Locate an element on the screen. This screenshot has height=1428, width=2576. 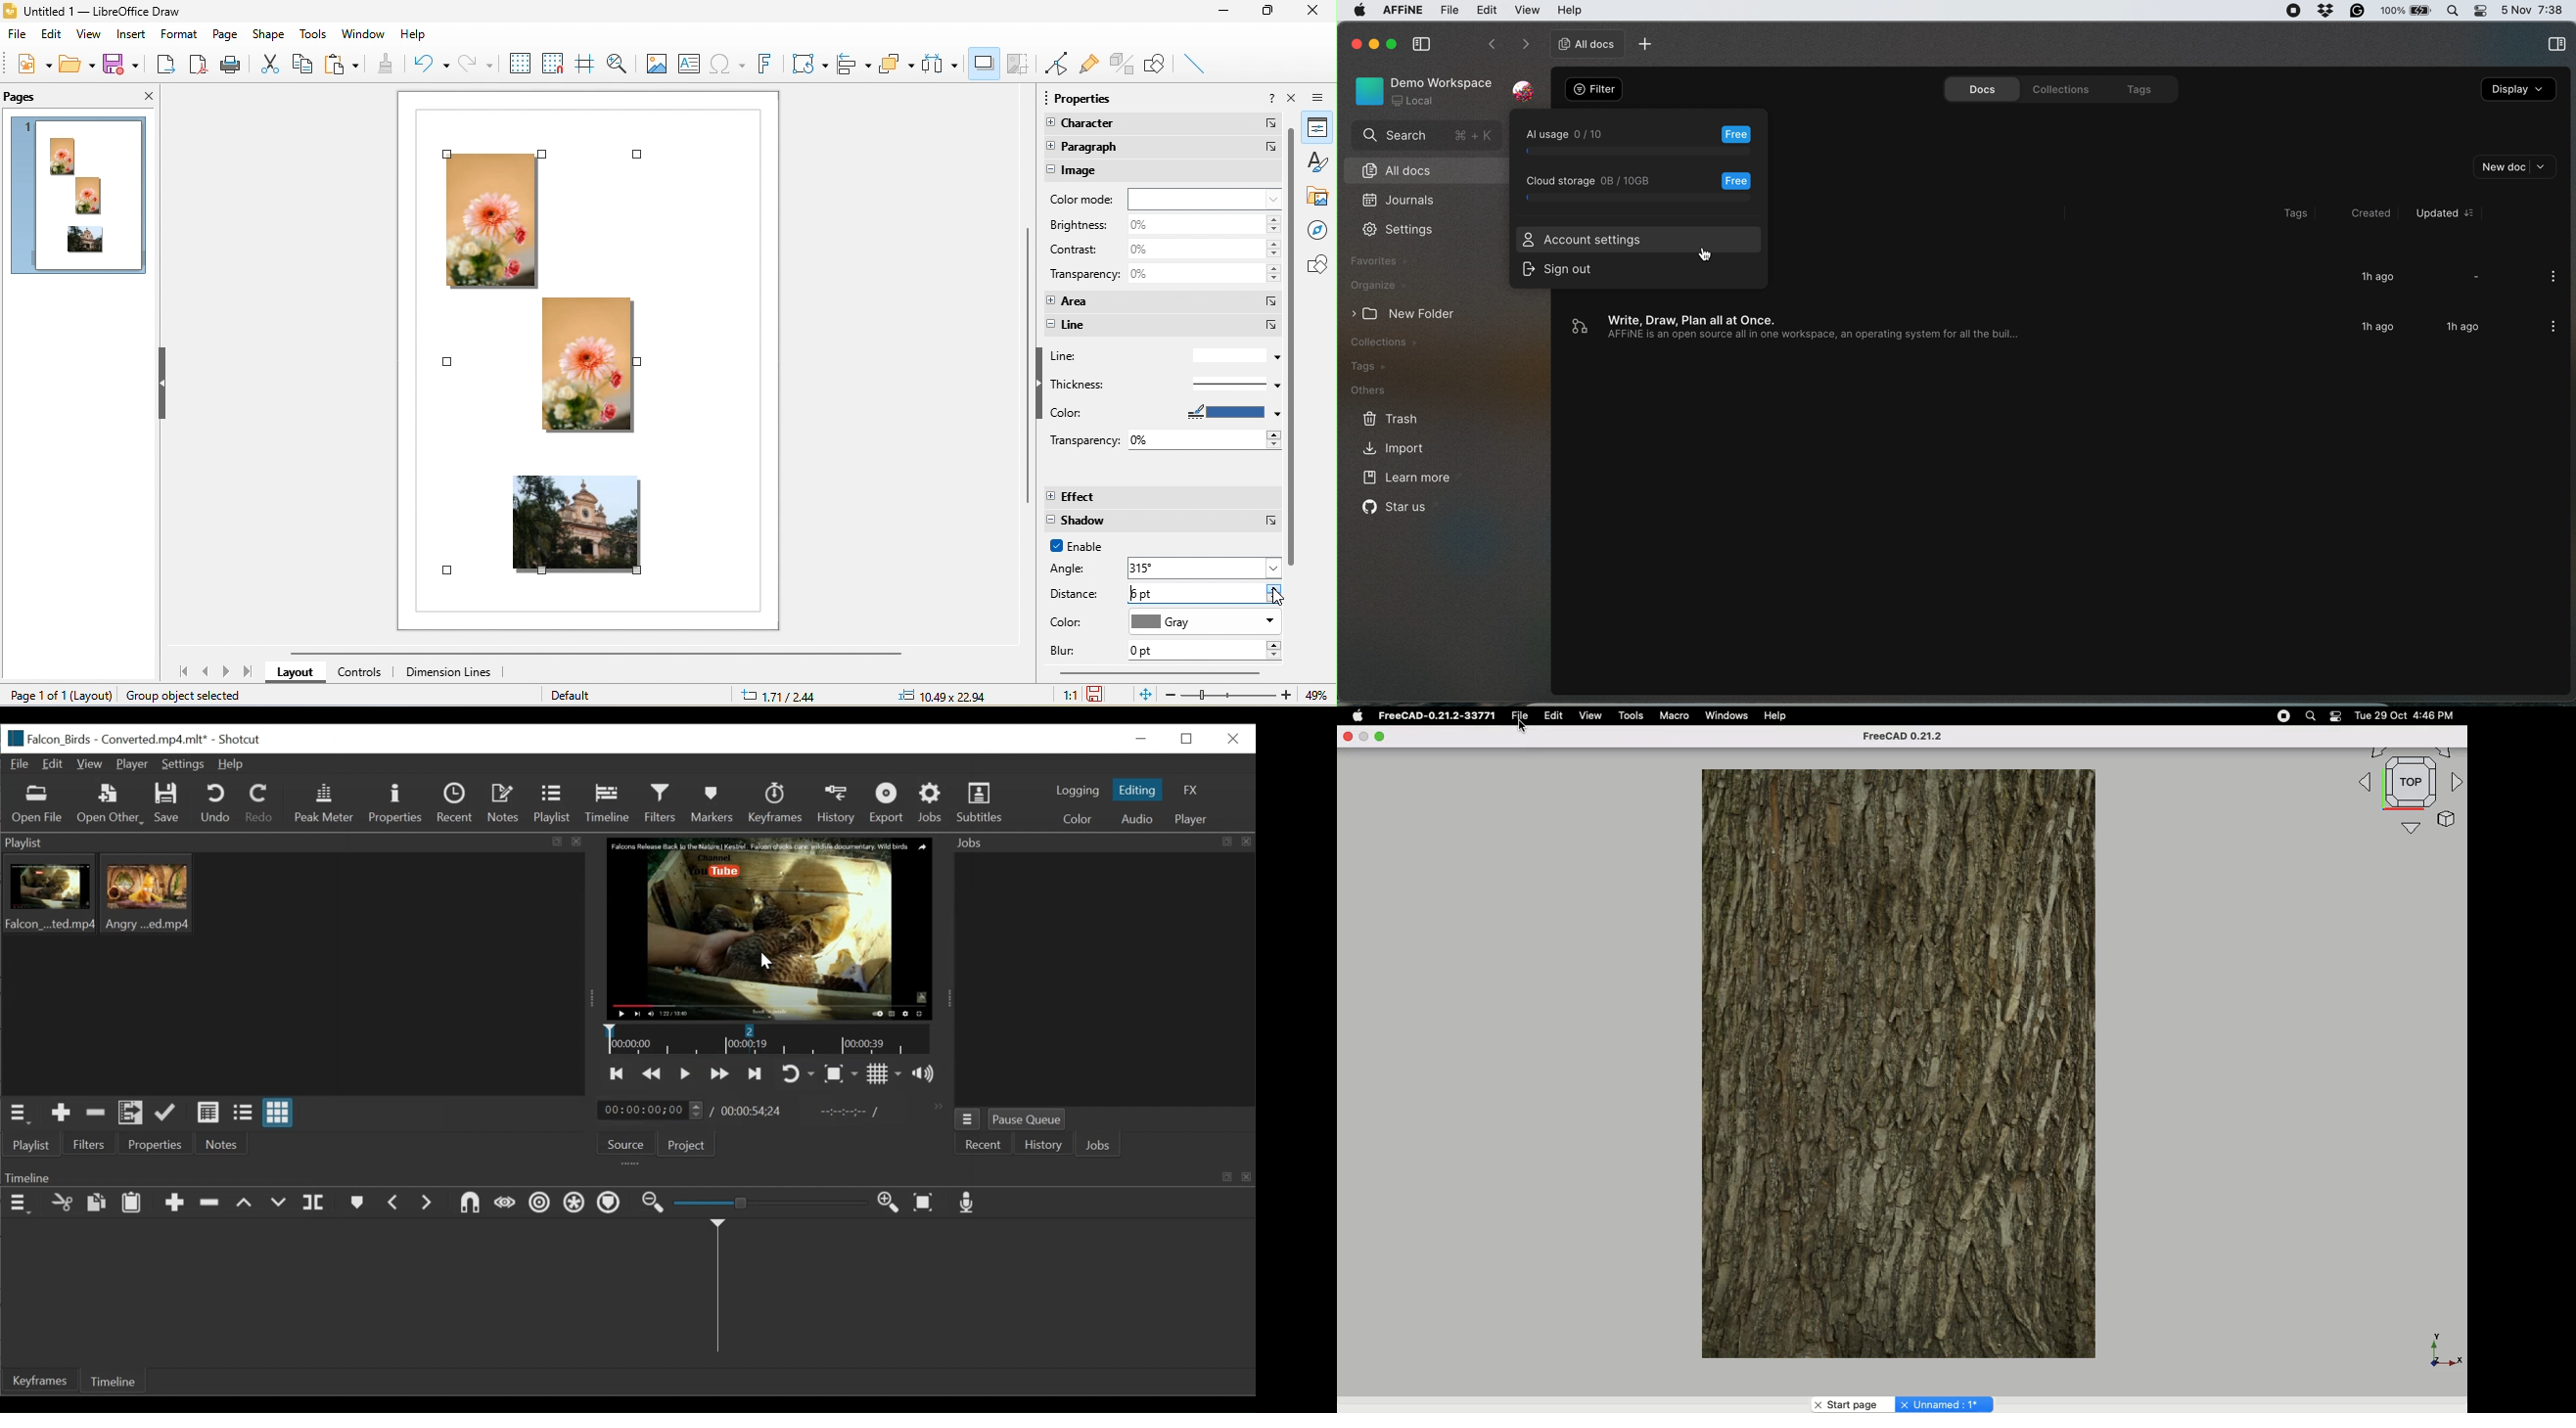
Subtitles is located at coordinates (984, 805).